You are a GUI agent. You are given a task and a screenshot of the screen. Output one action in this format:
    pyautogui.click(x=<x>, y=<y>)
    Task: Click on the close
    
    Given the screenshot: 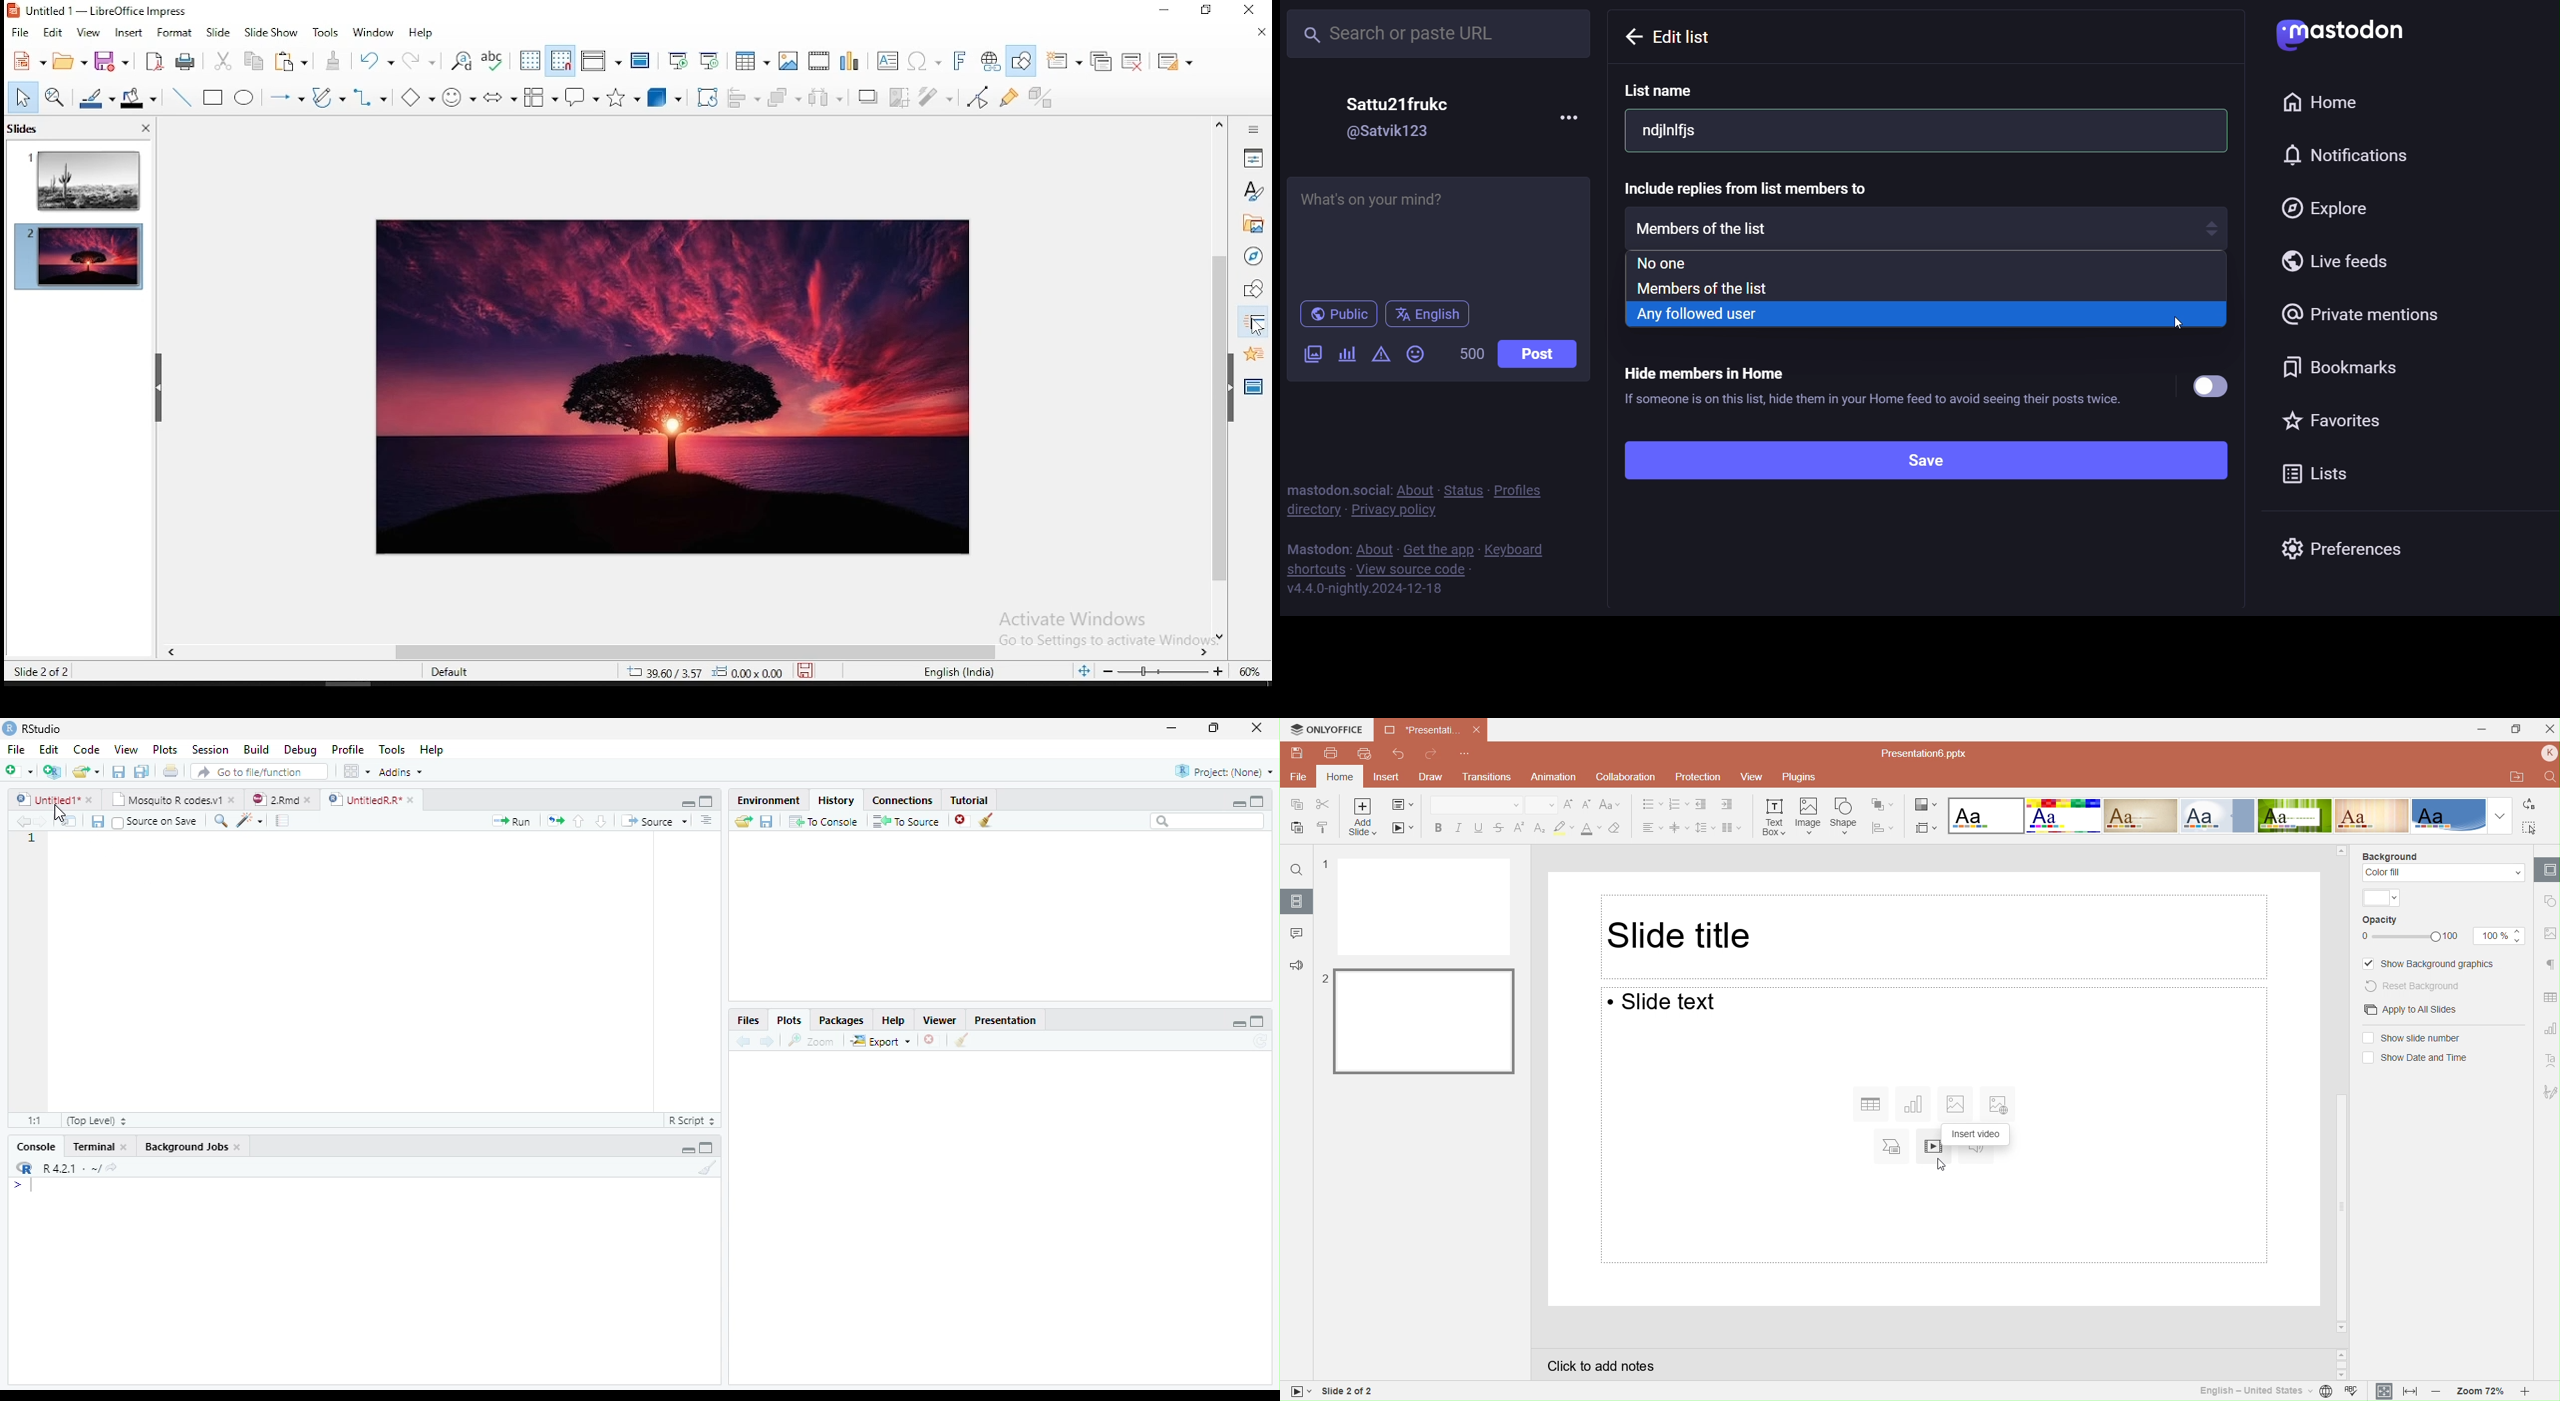 What is the action you would take?
    pyautogui.click(x=1257, y=727)
    